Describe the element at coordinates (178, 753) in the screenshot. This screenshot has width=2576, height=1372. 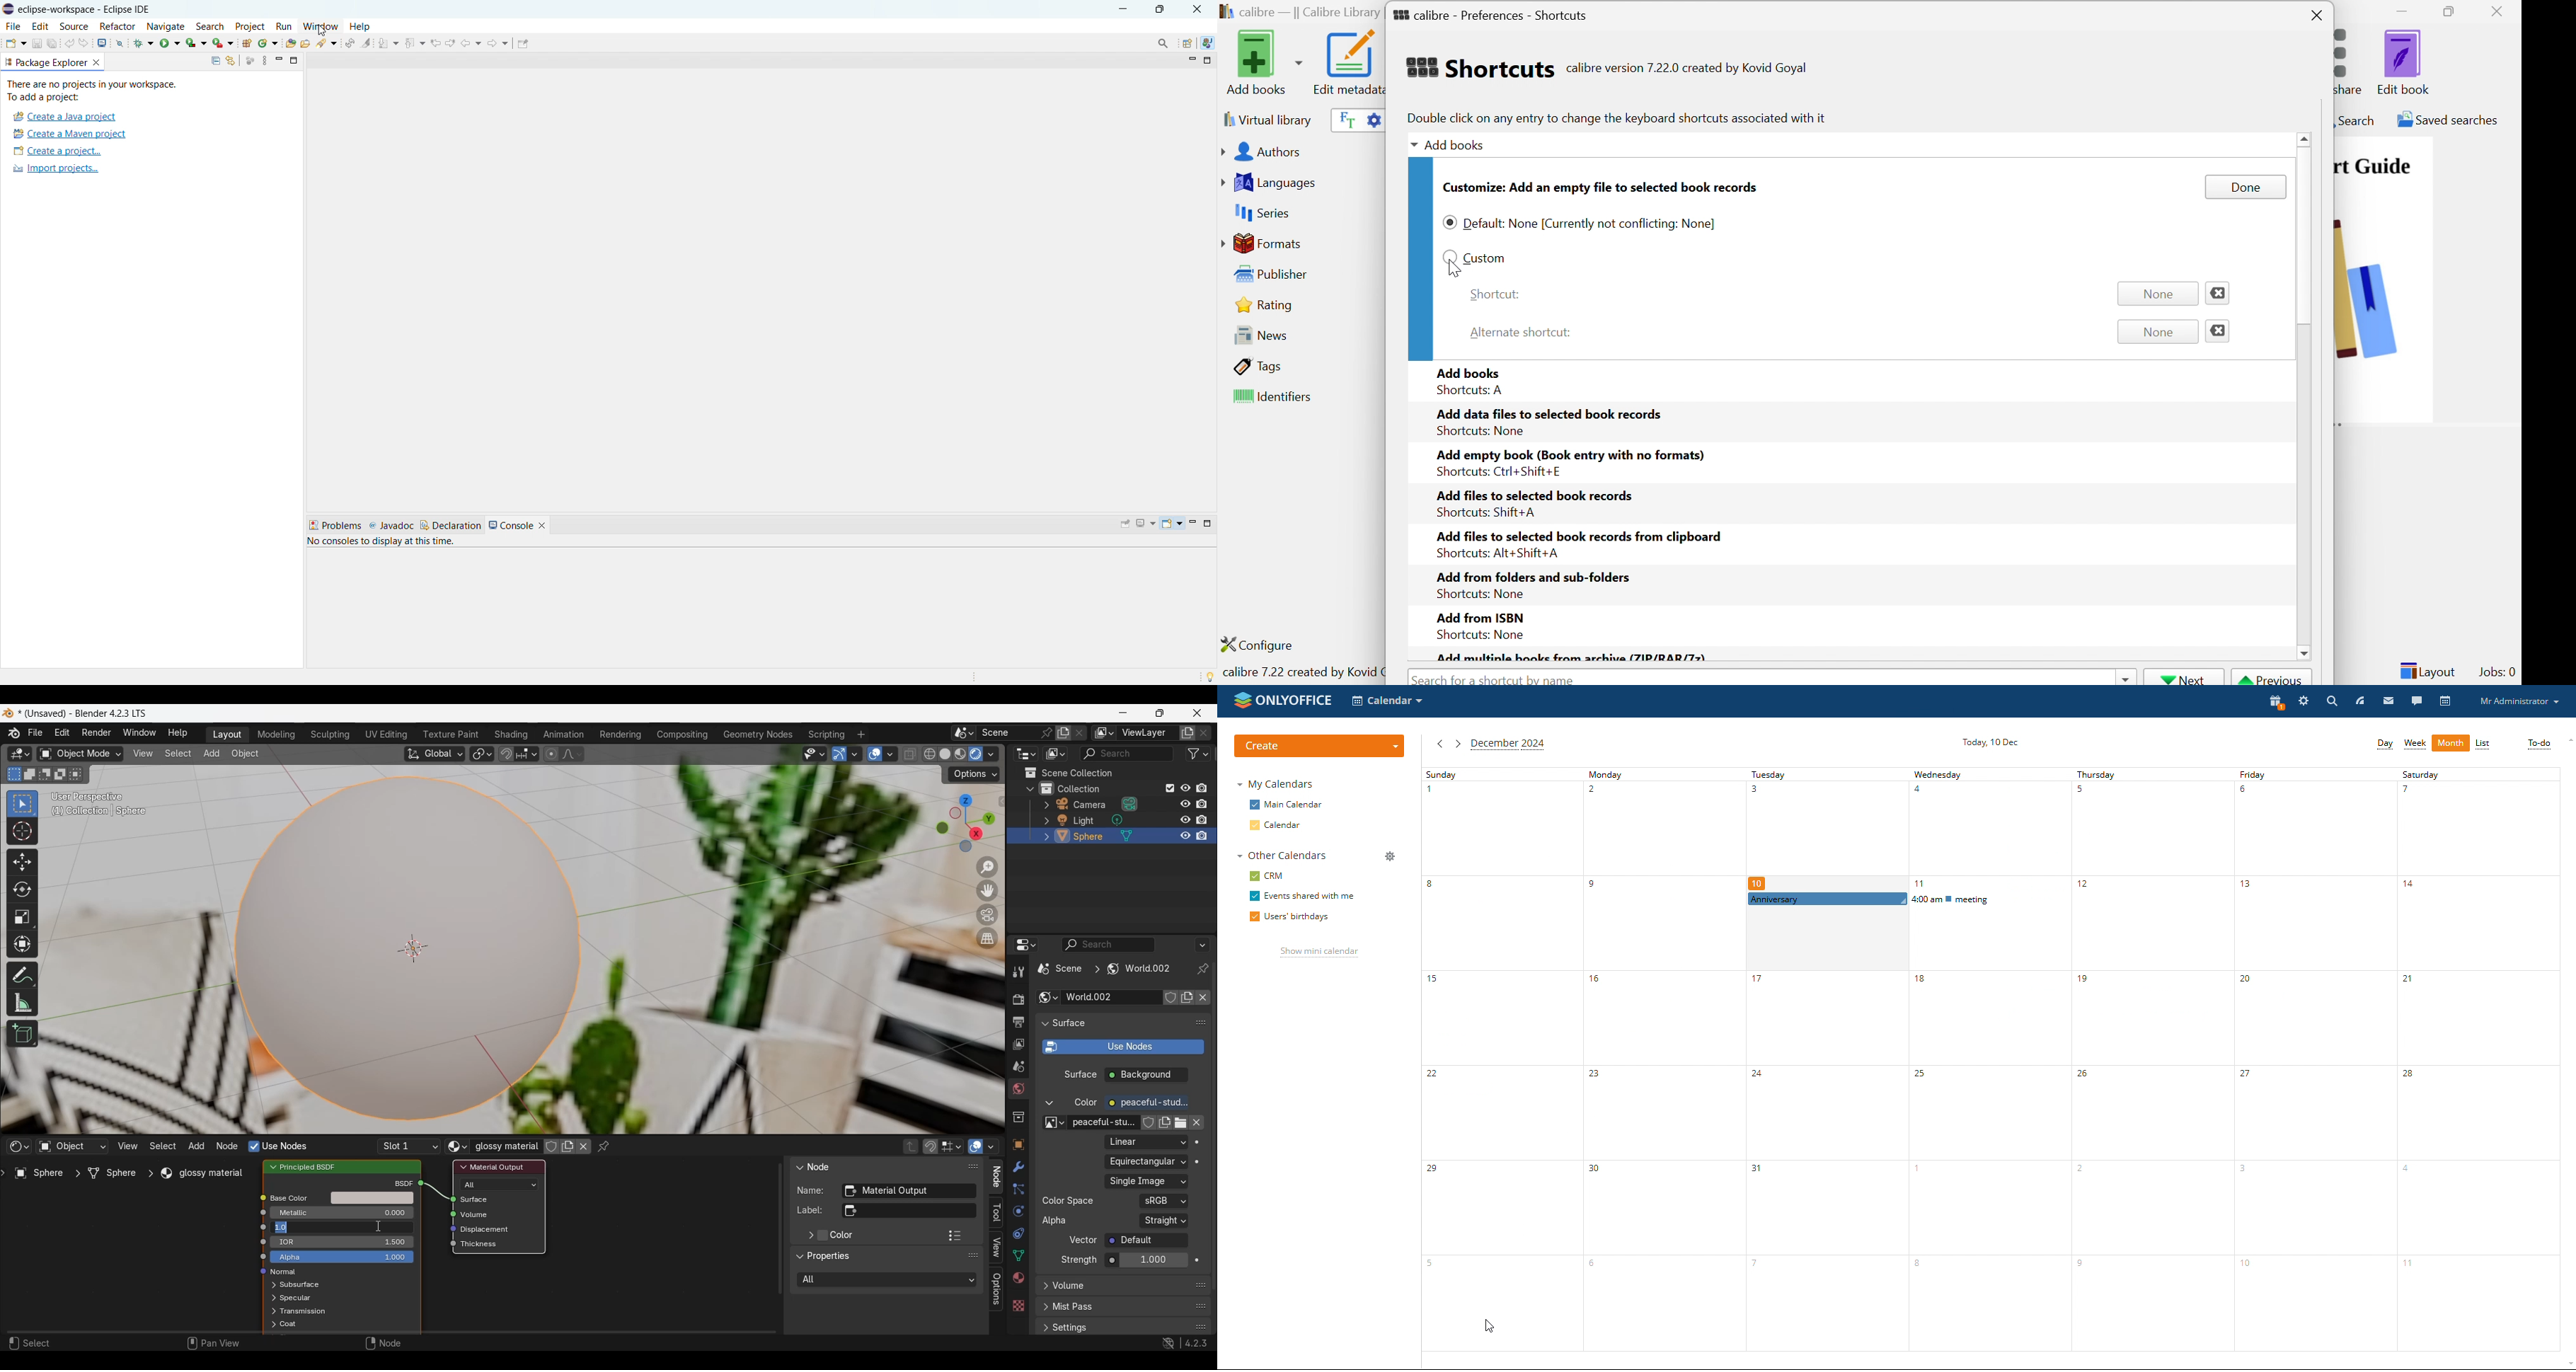
I see `Select menu` at that location.